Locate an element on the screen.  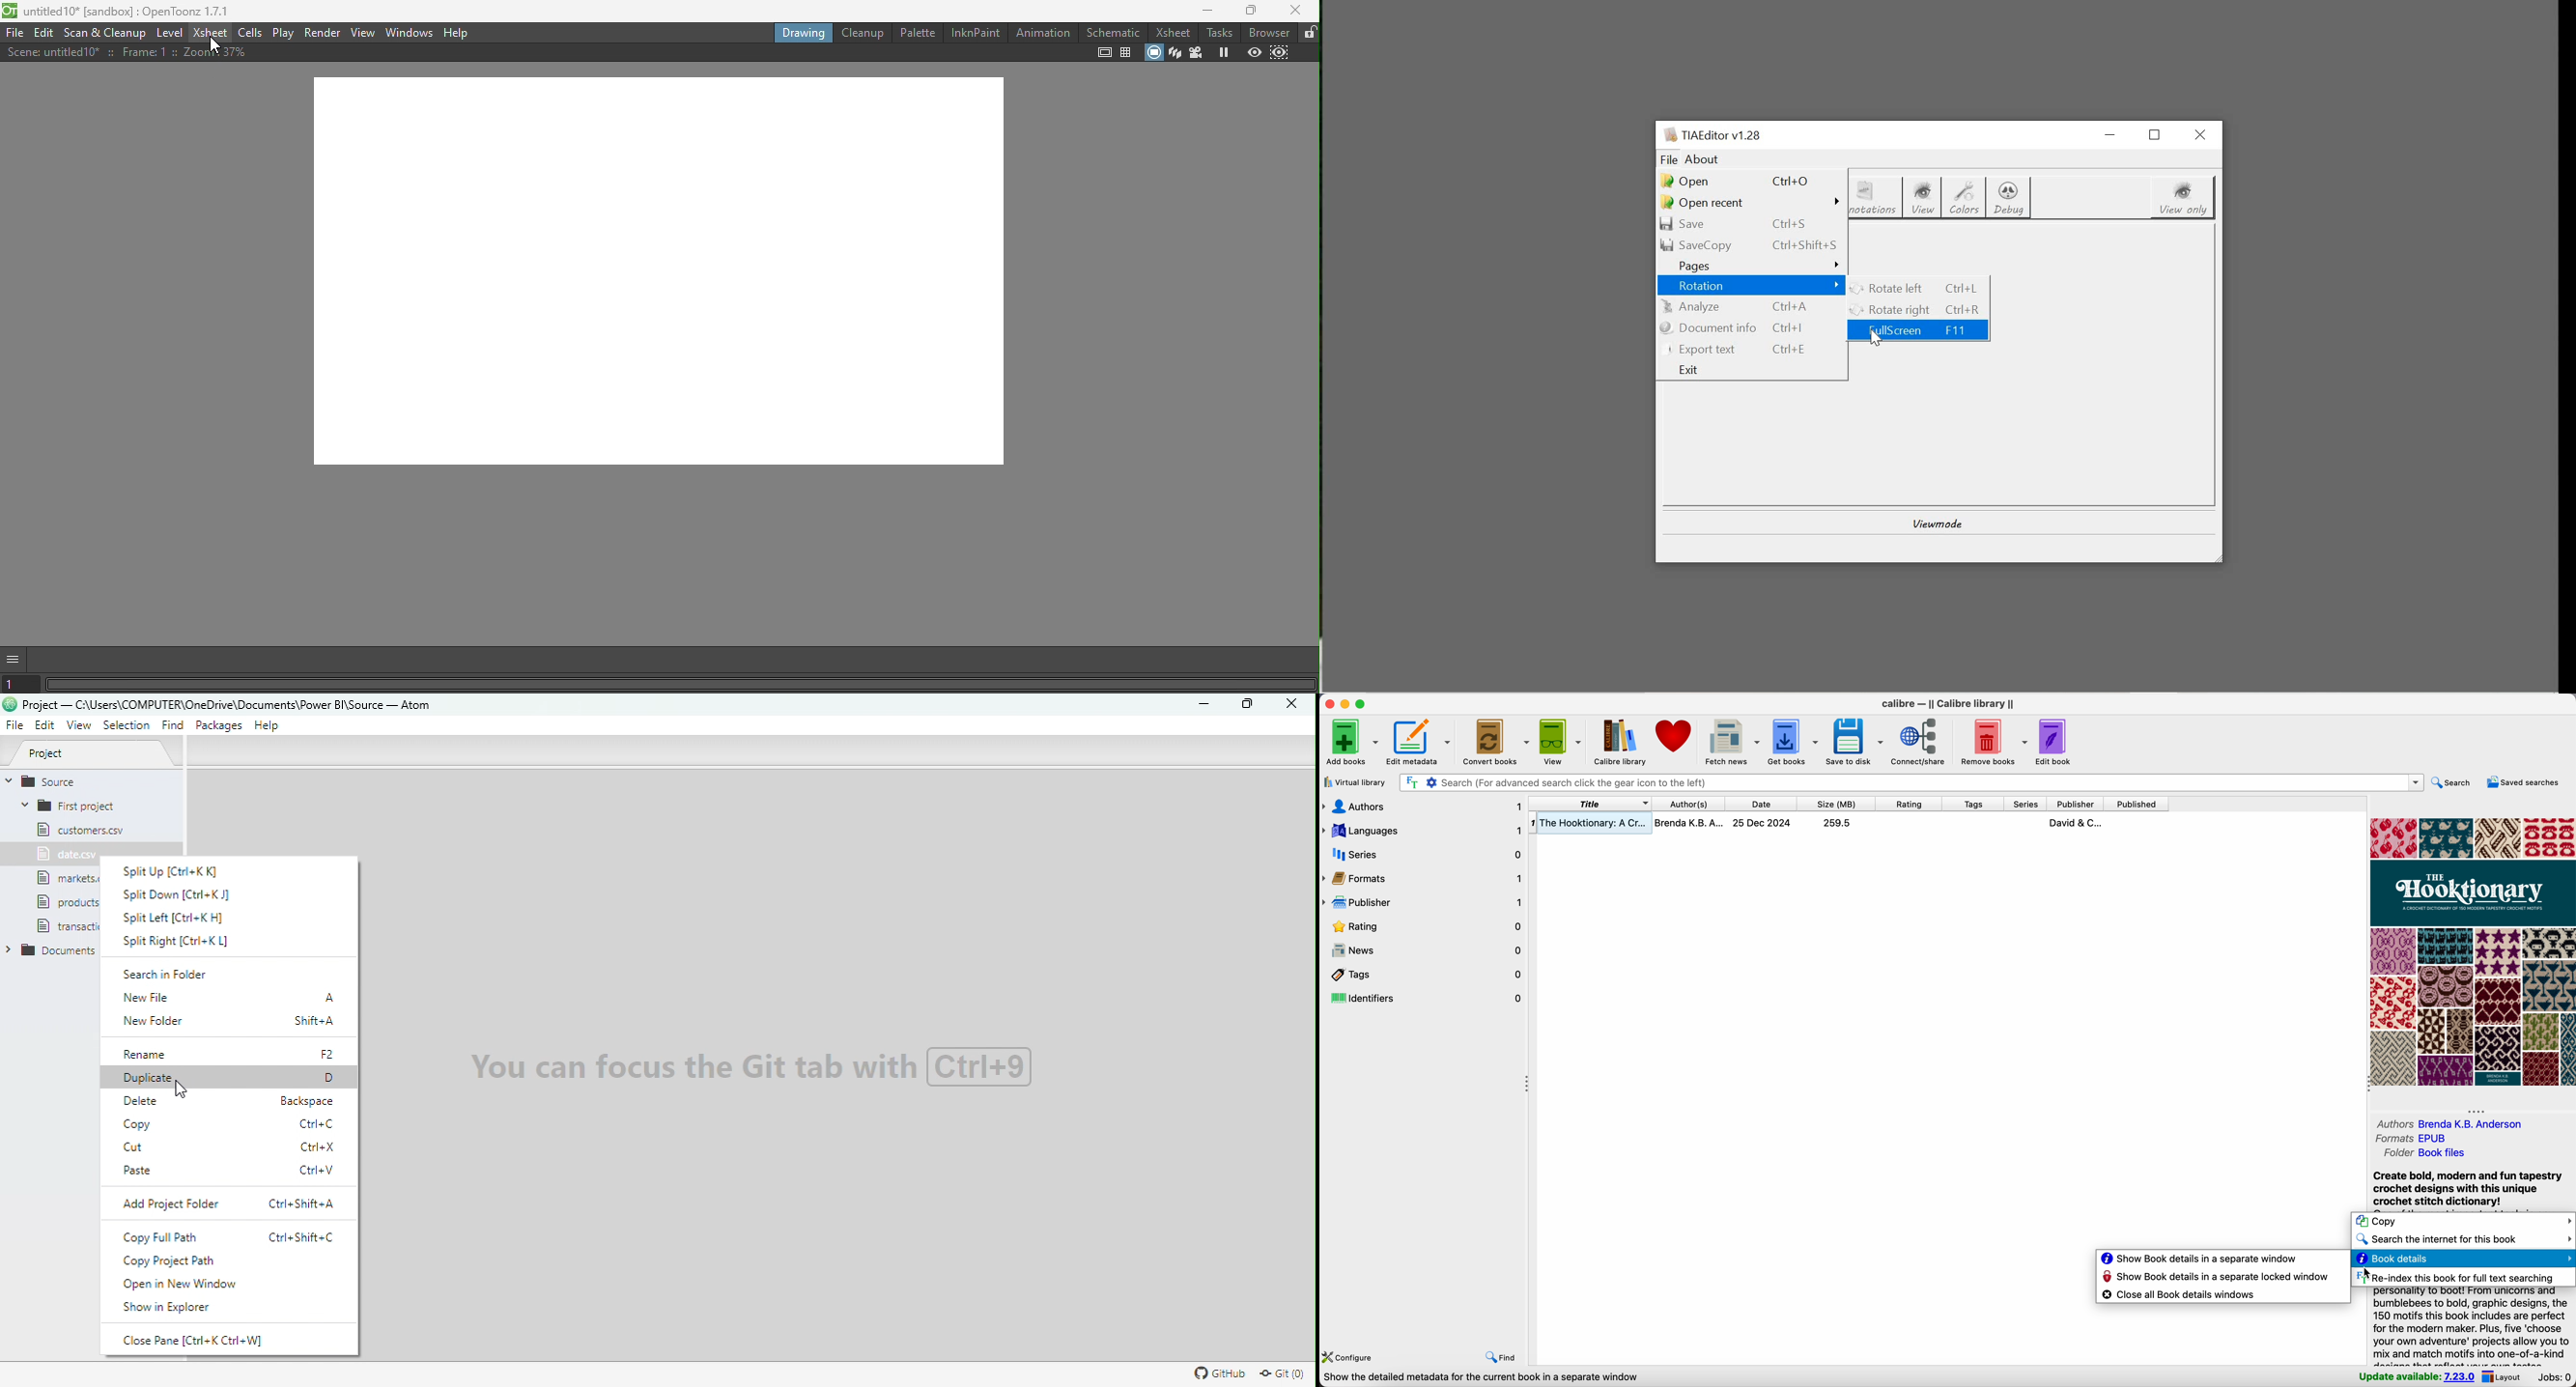
convert books is located at coordinates (1495, 741).